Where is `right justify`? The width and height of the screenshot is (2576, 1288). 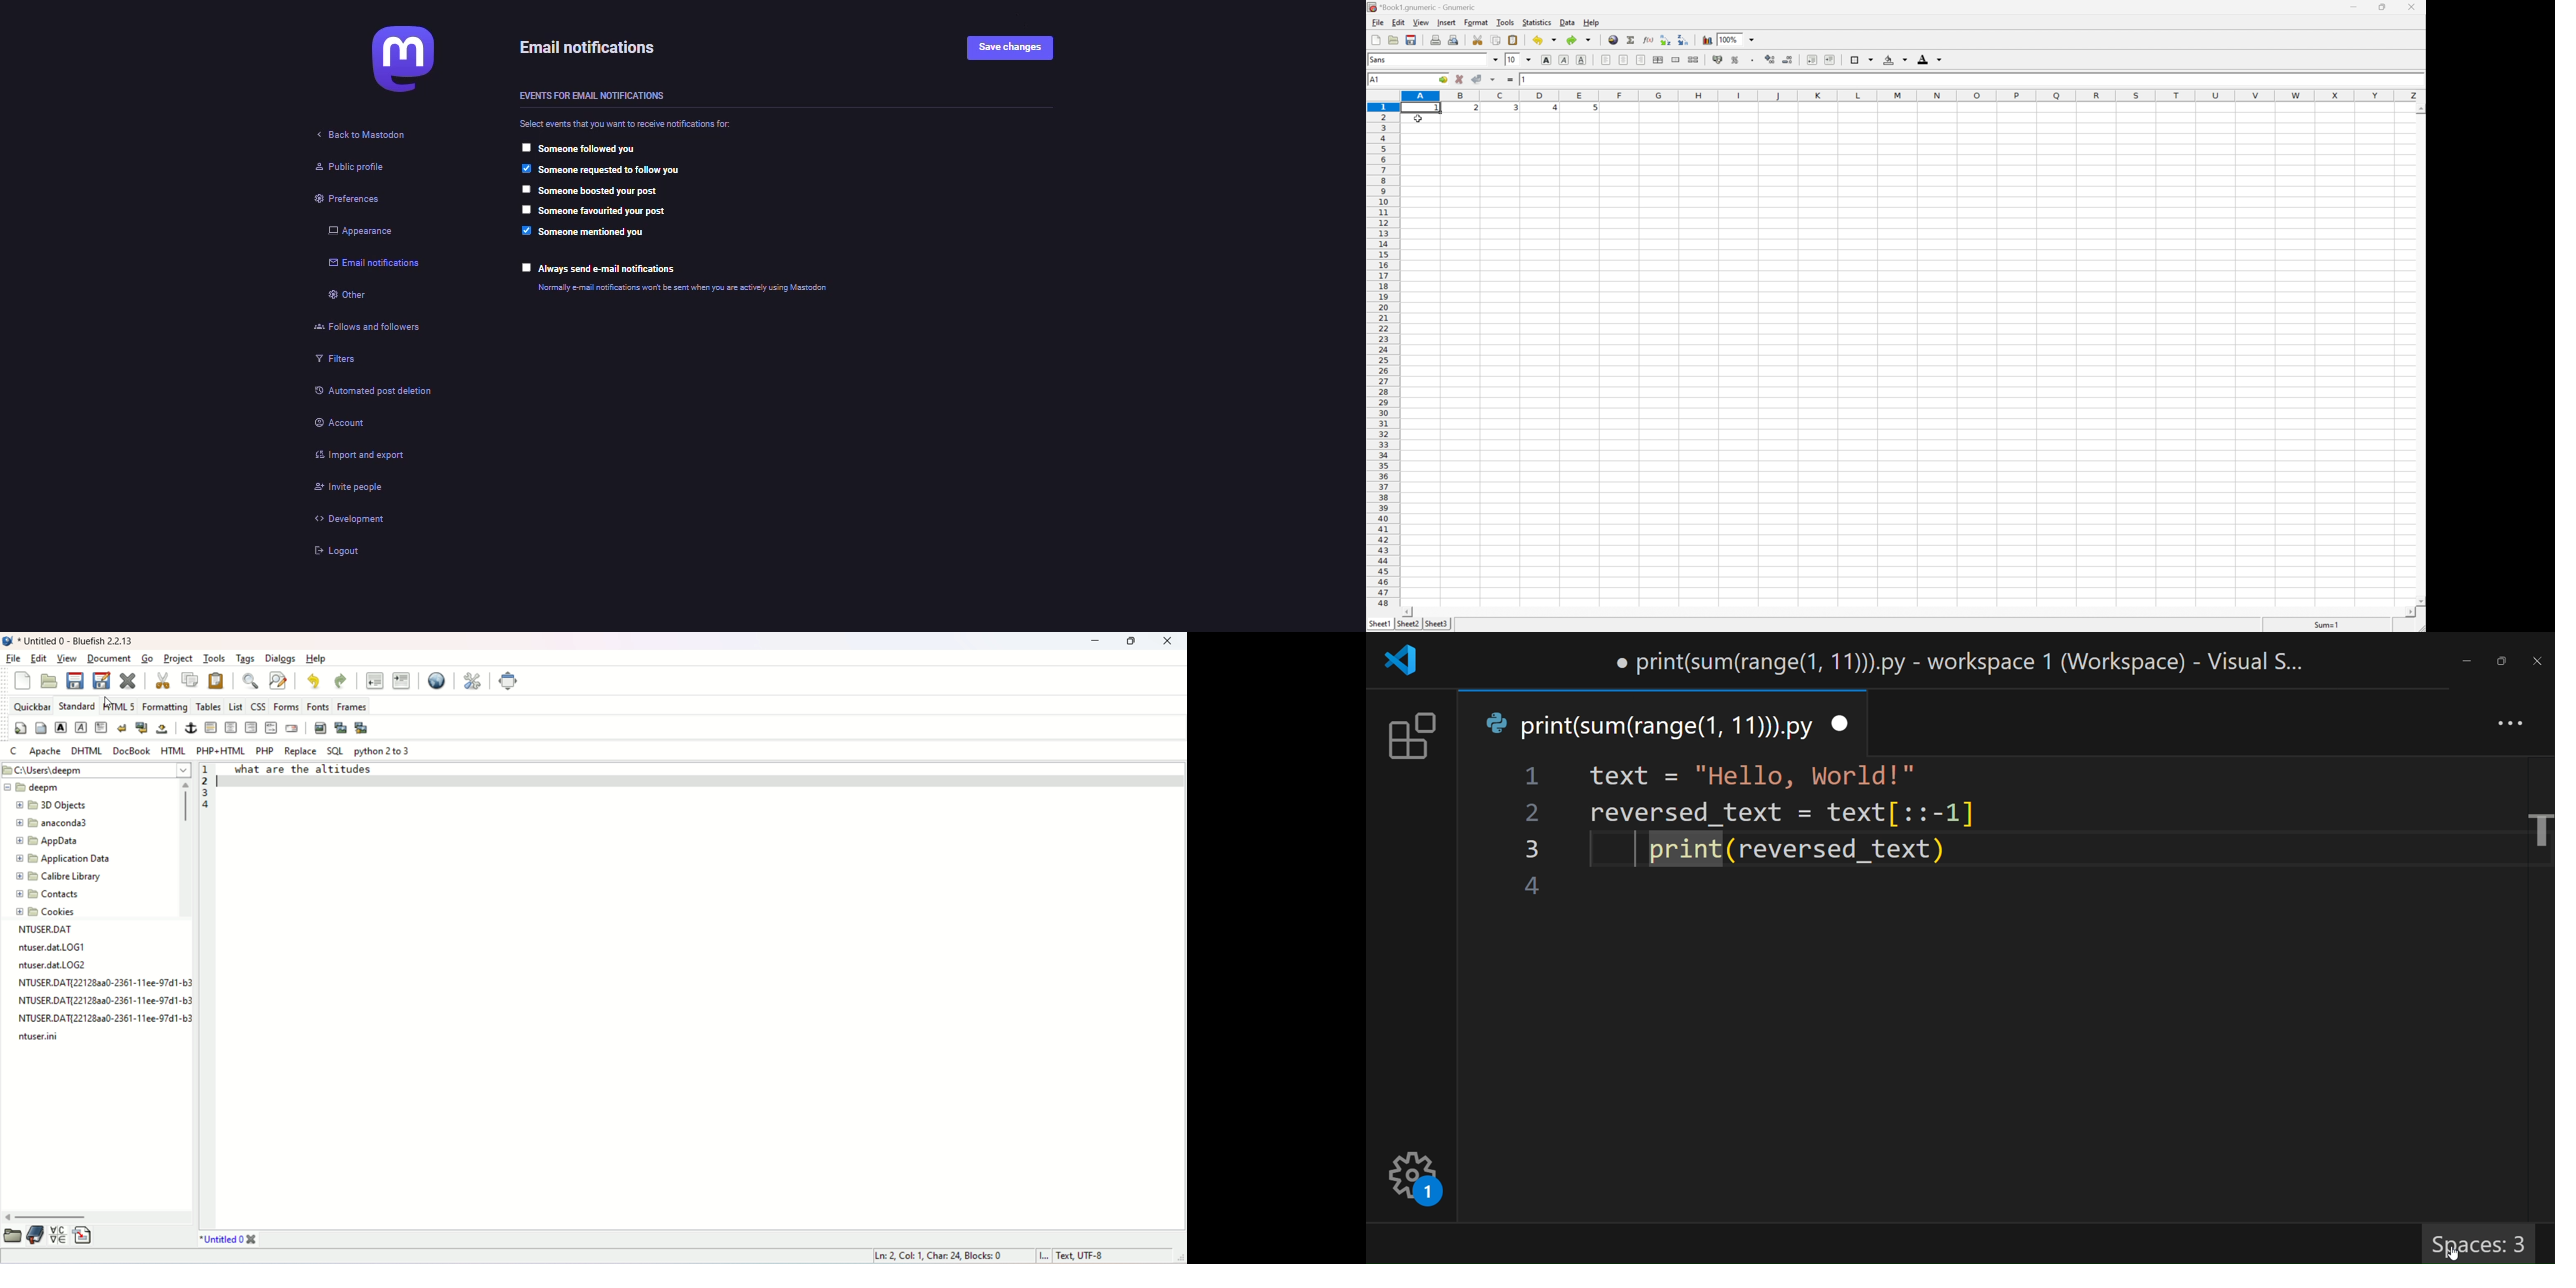
right justify is located at coordinates (252, 727).